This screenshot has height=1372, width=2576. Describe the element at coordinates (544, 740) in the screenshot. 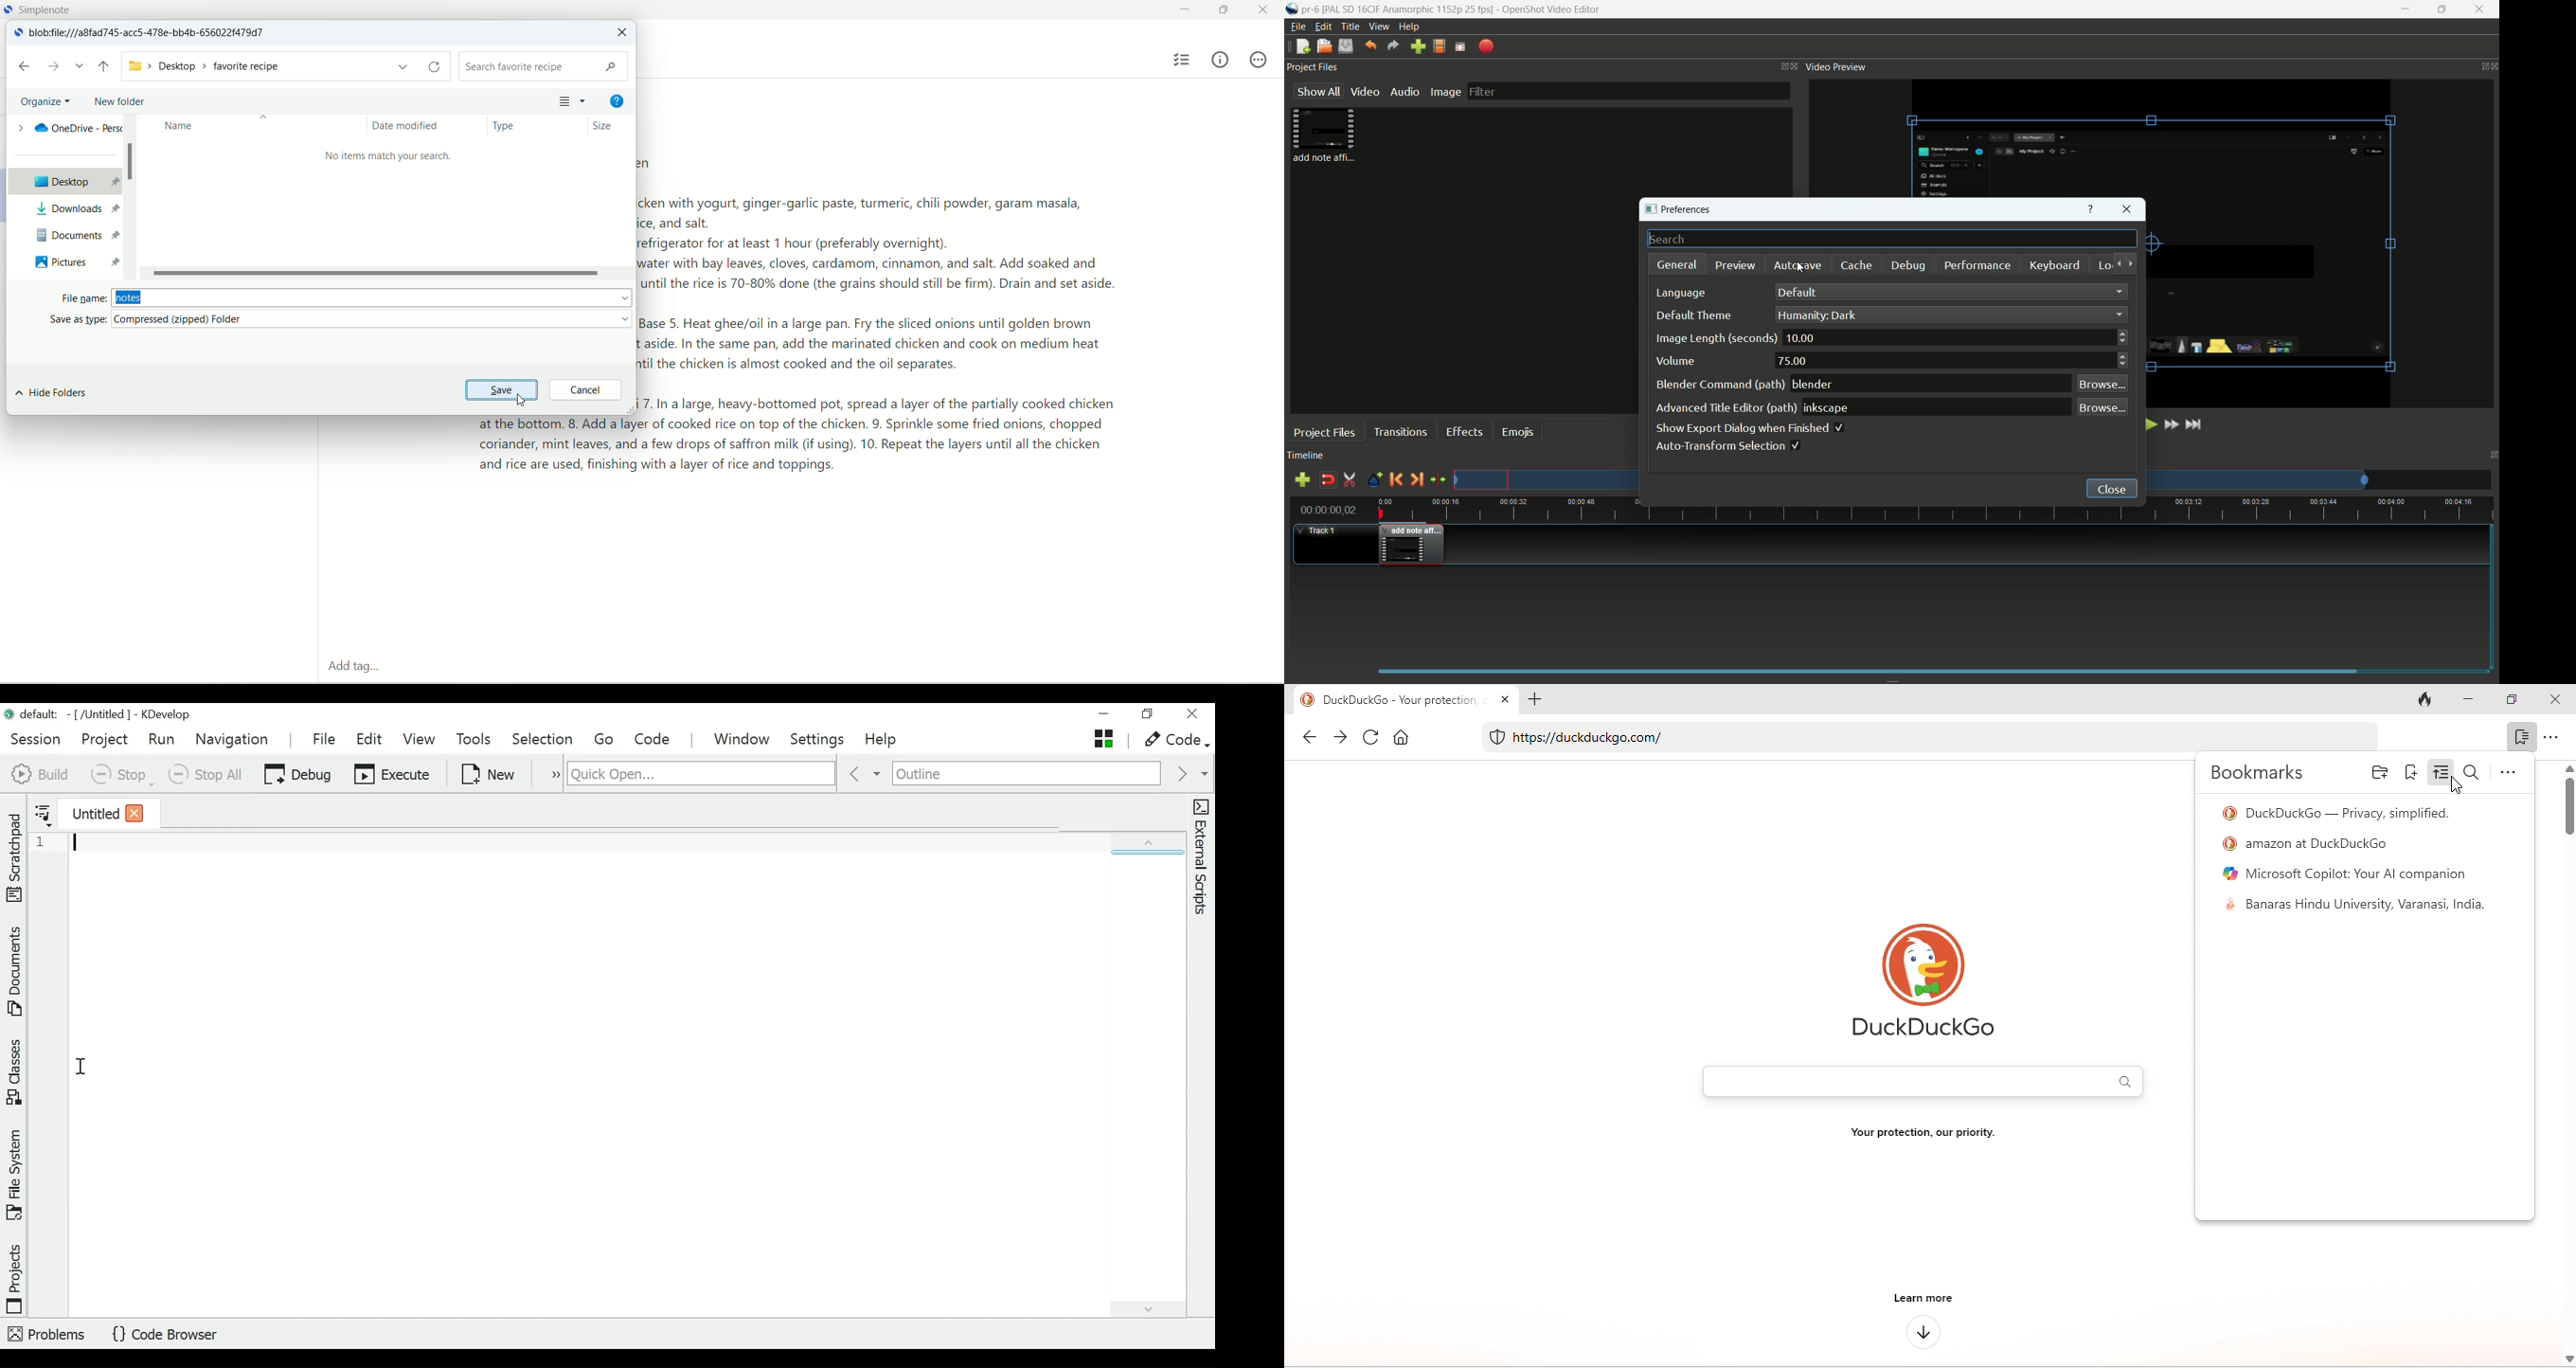

I see `Selection` at that location.